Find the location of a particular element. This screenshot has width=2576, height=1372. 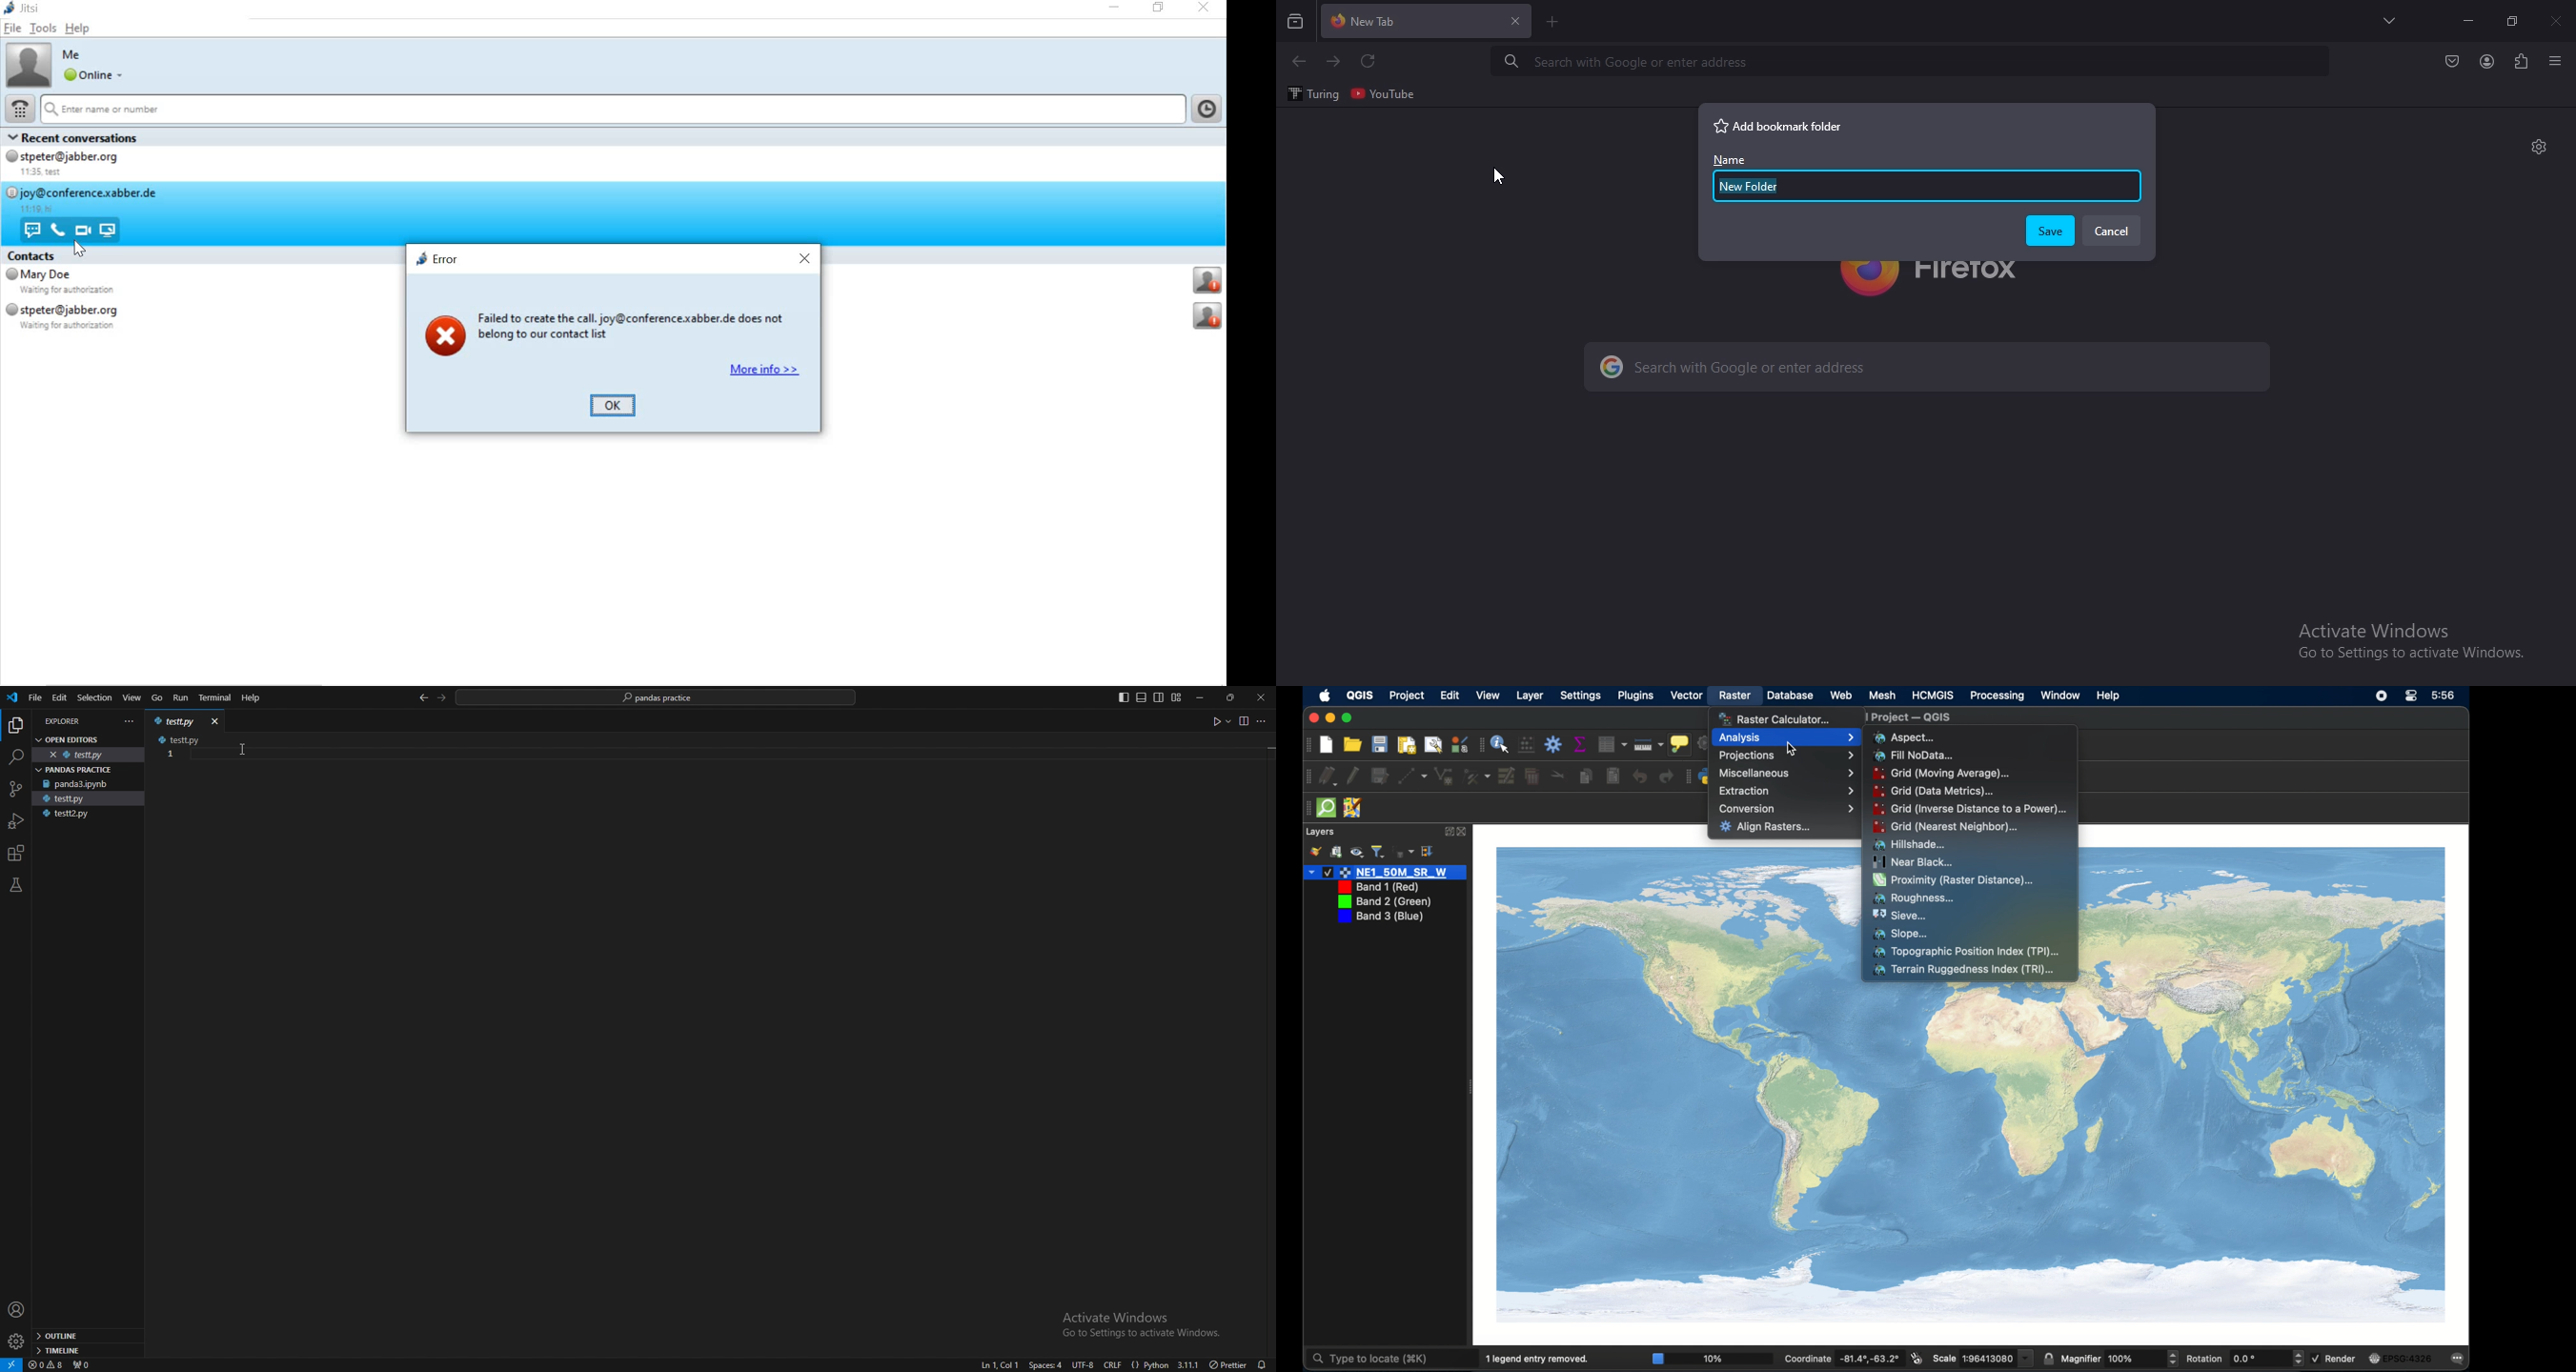

extensions is located at coordinates (2521, 62).